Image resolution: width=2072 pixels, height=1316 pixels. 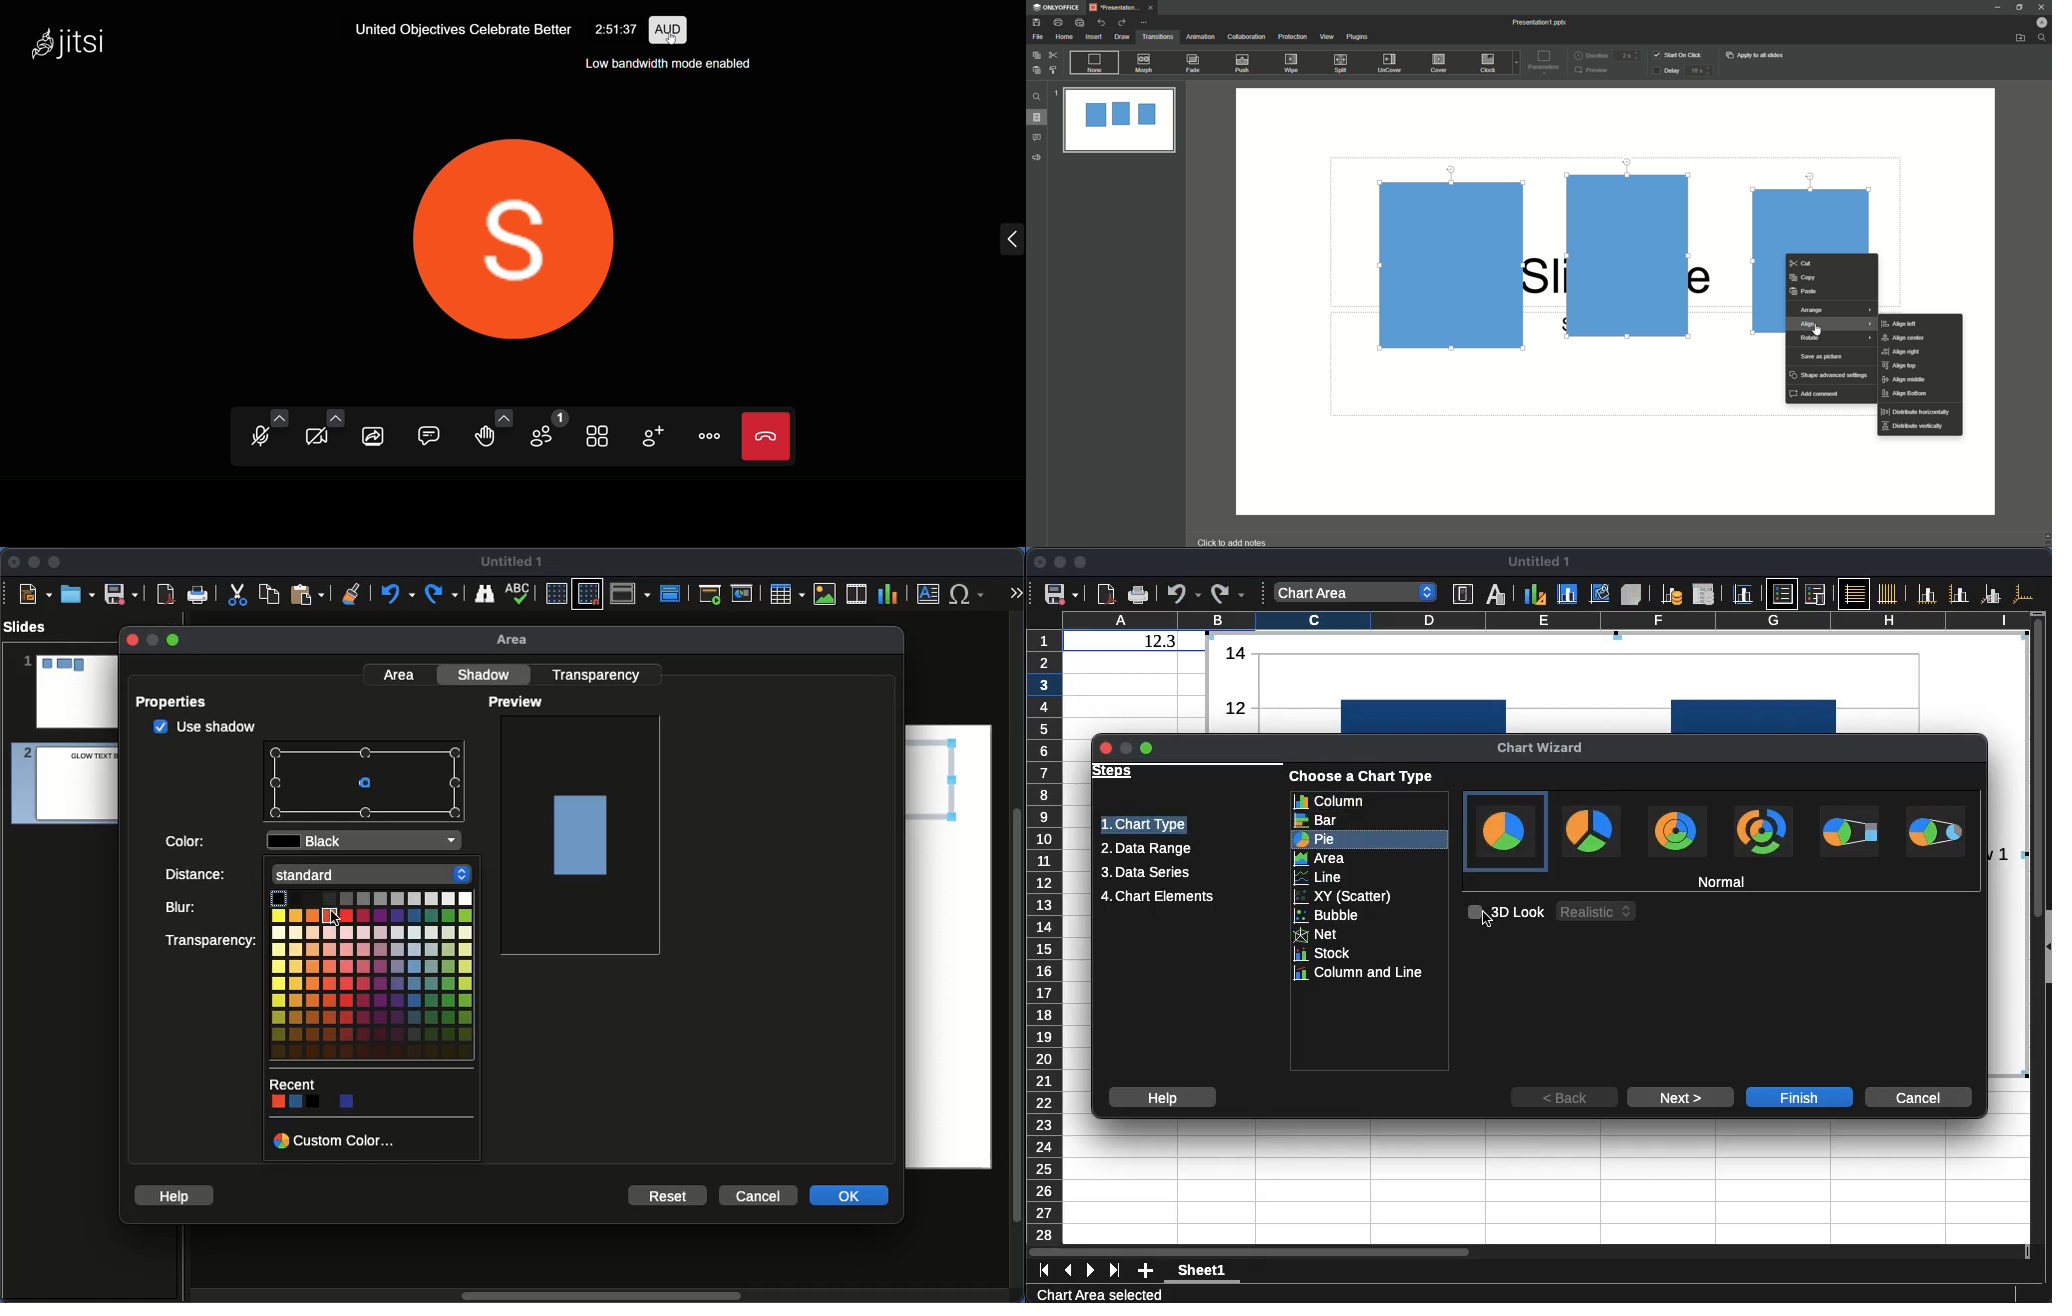 I want to click on Select chart element, so click(x=1356, y=592).